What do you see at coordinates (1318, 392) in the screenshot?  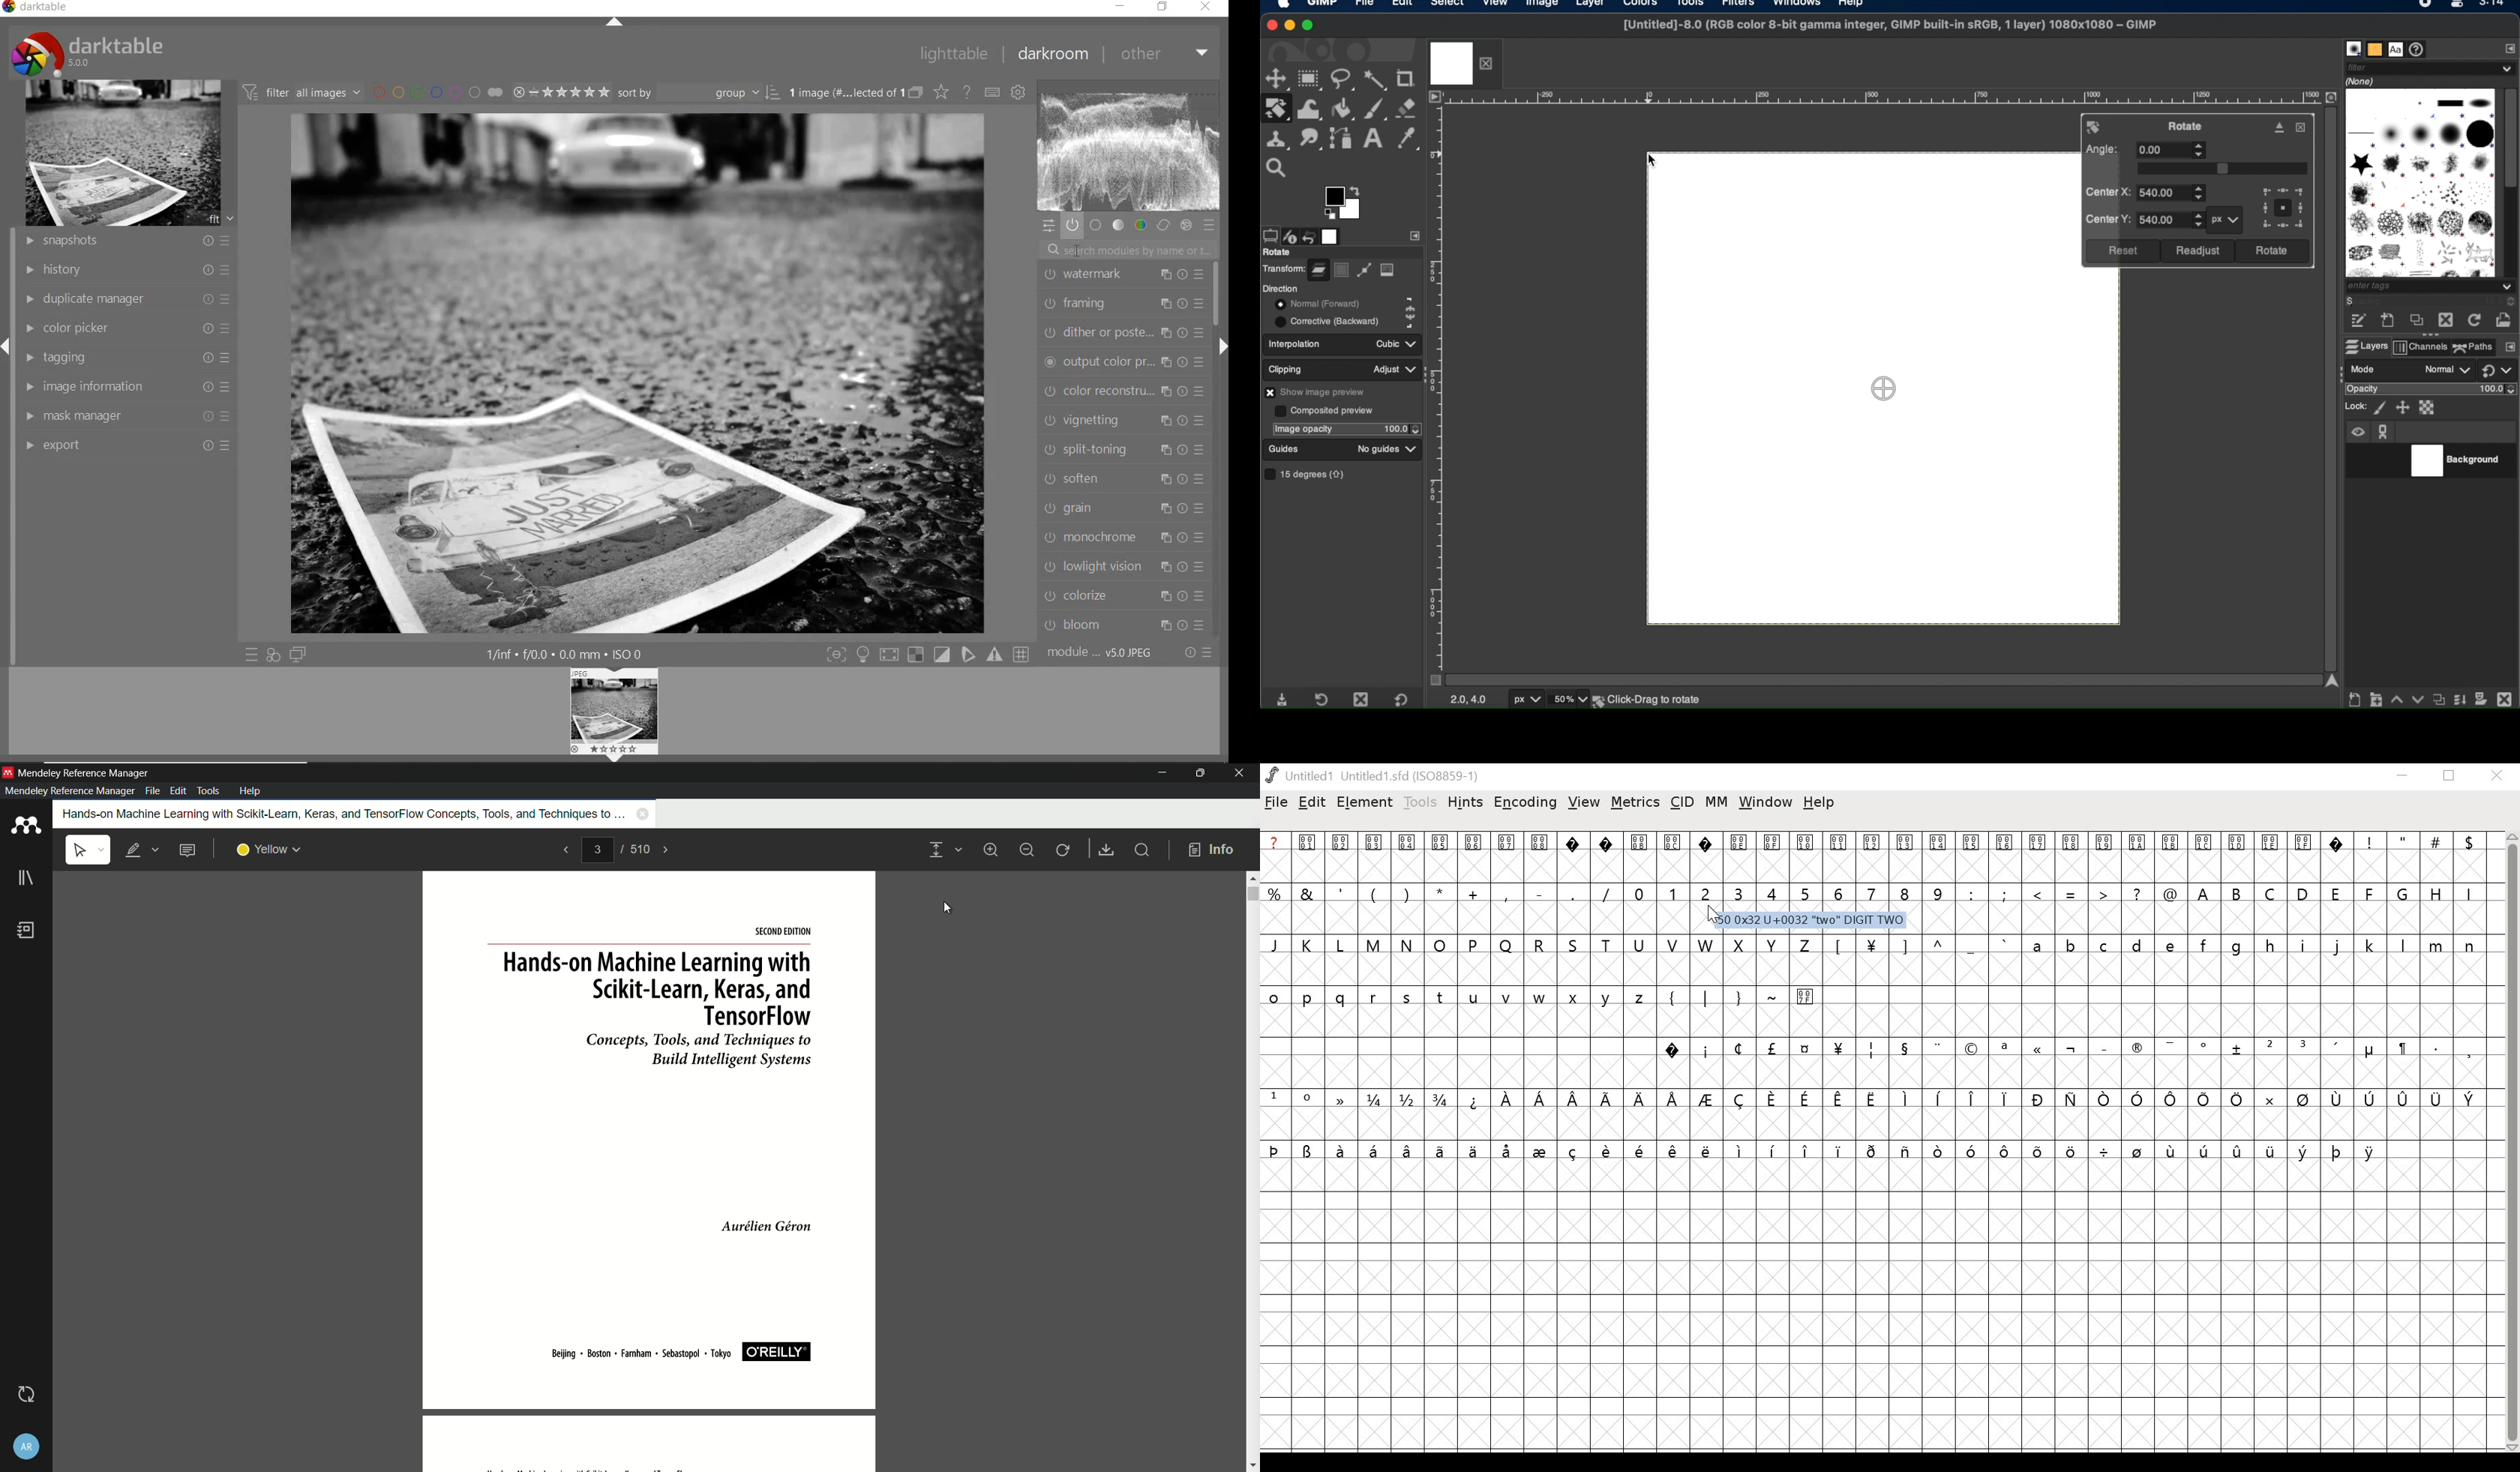 I see `show image preview` at bounding box center [1318, 392].